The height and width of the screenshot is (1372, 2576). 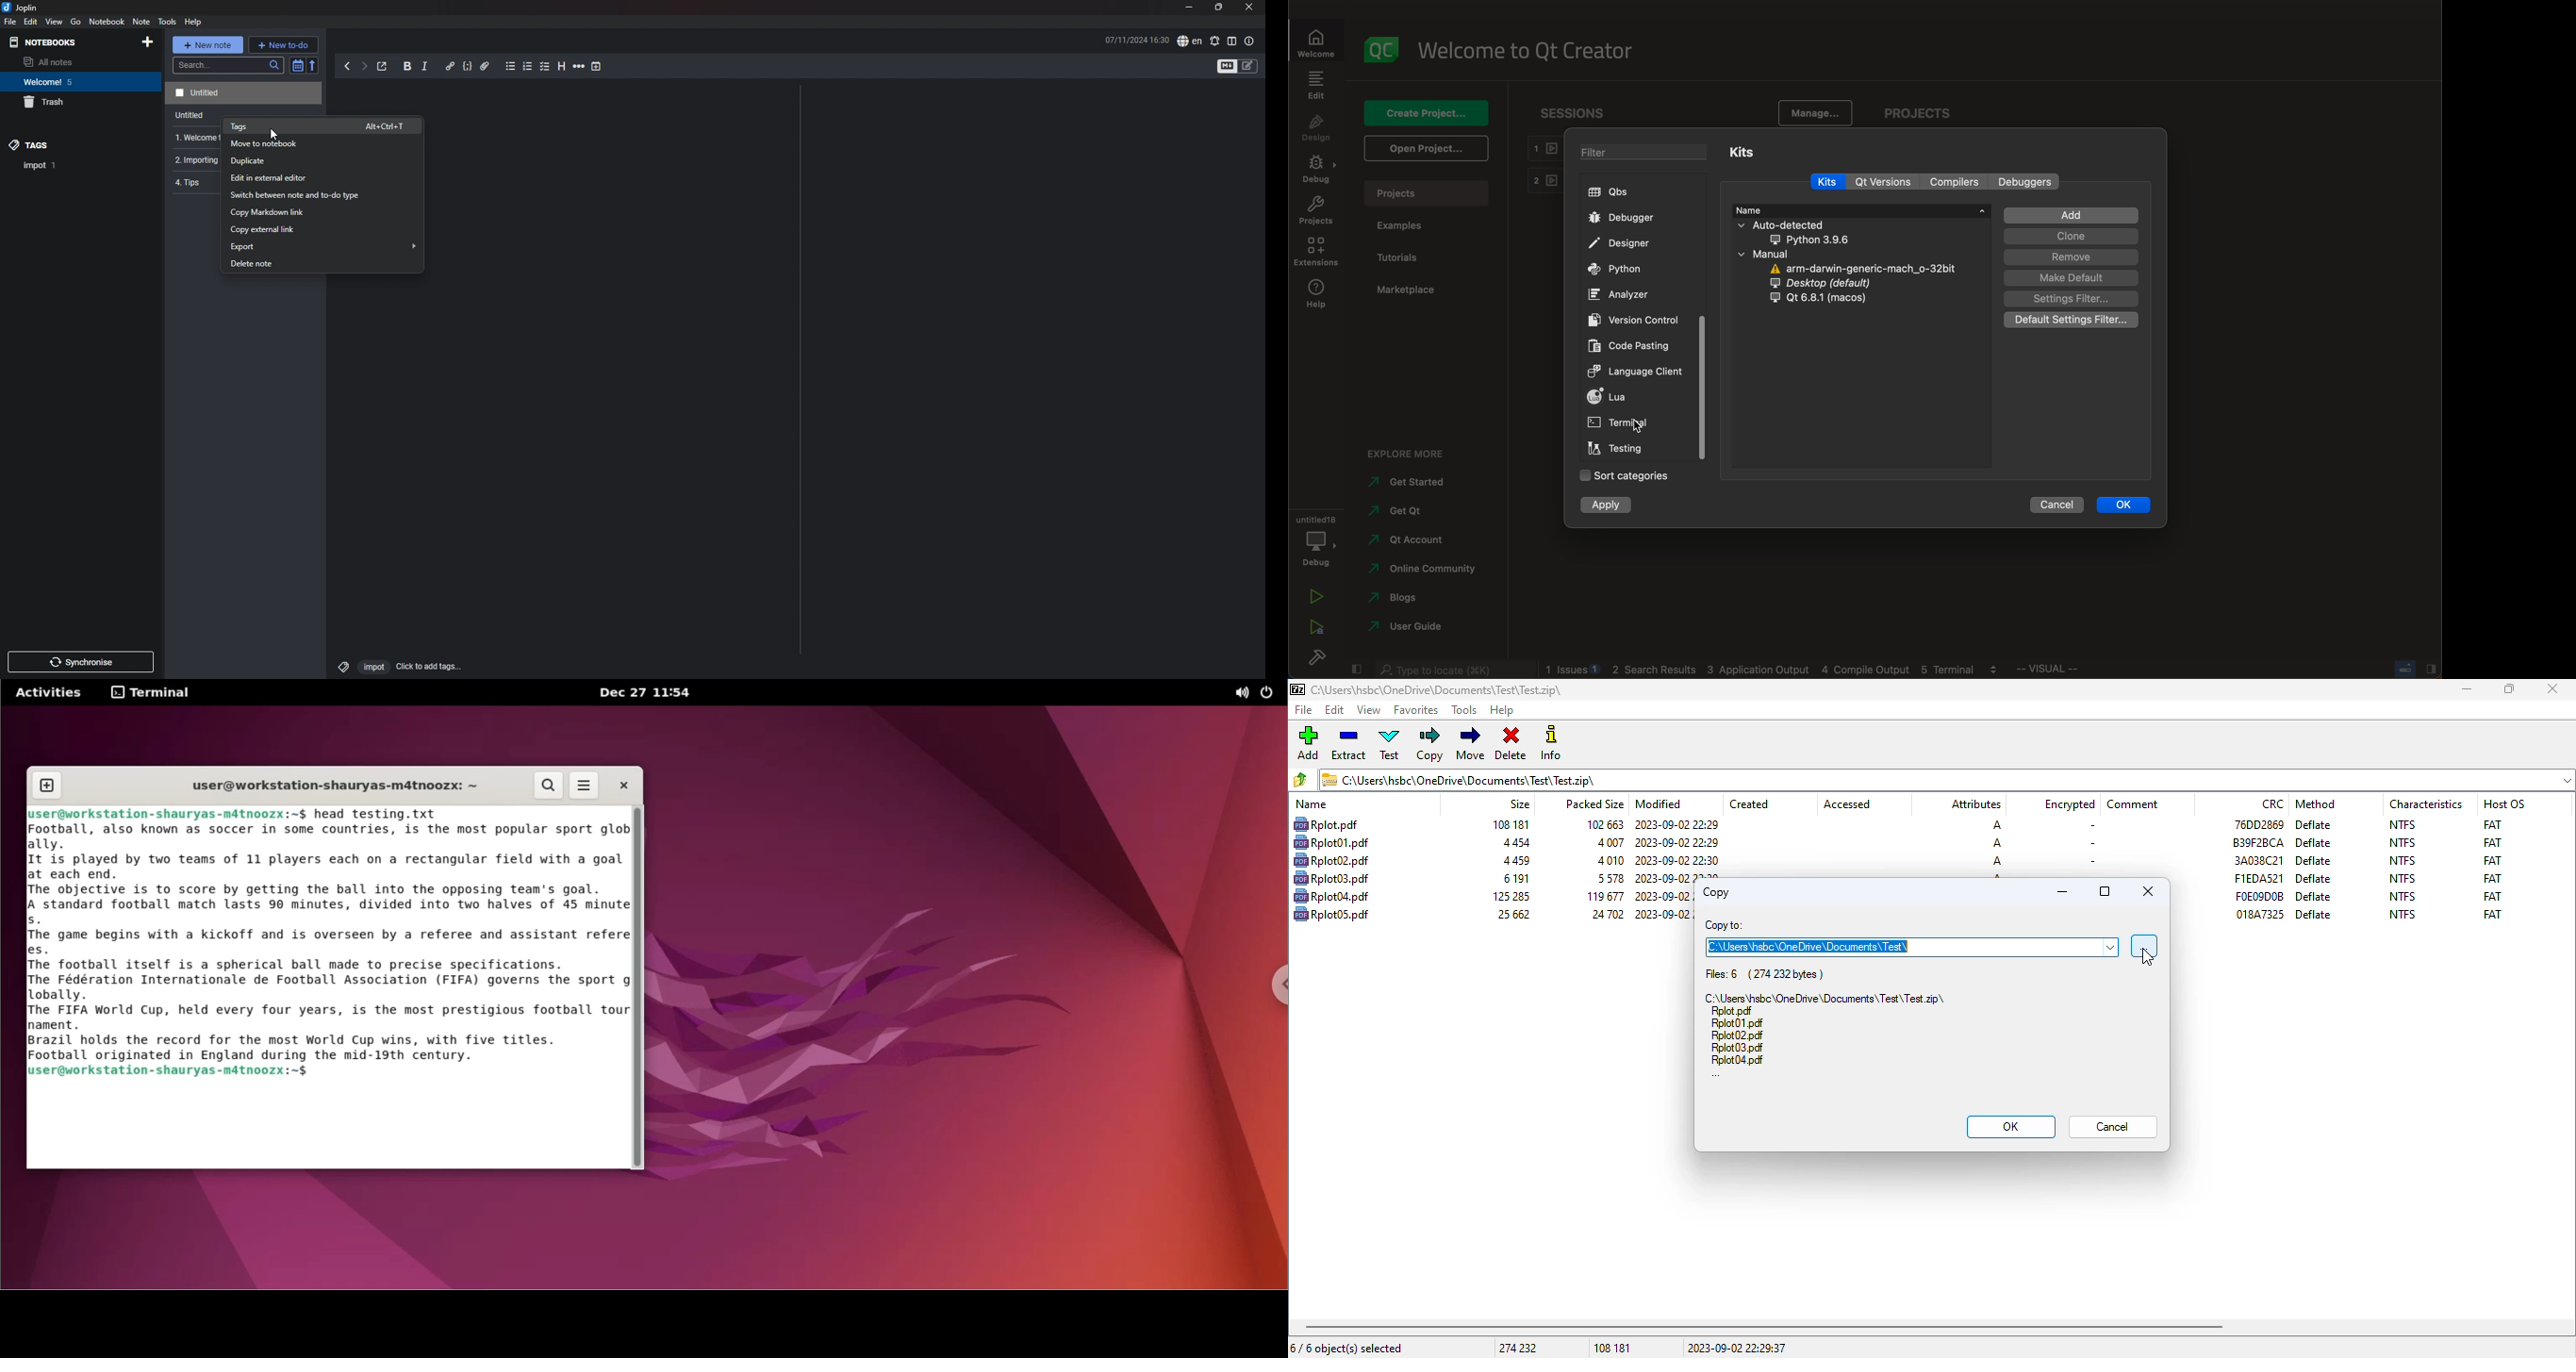 What do you see at coordinates (324, 246) in the screenshot?
I see `export` at bounding box center [324, 246].